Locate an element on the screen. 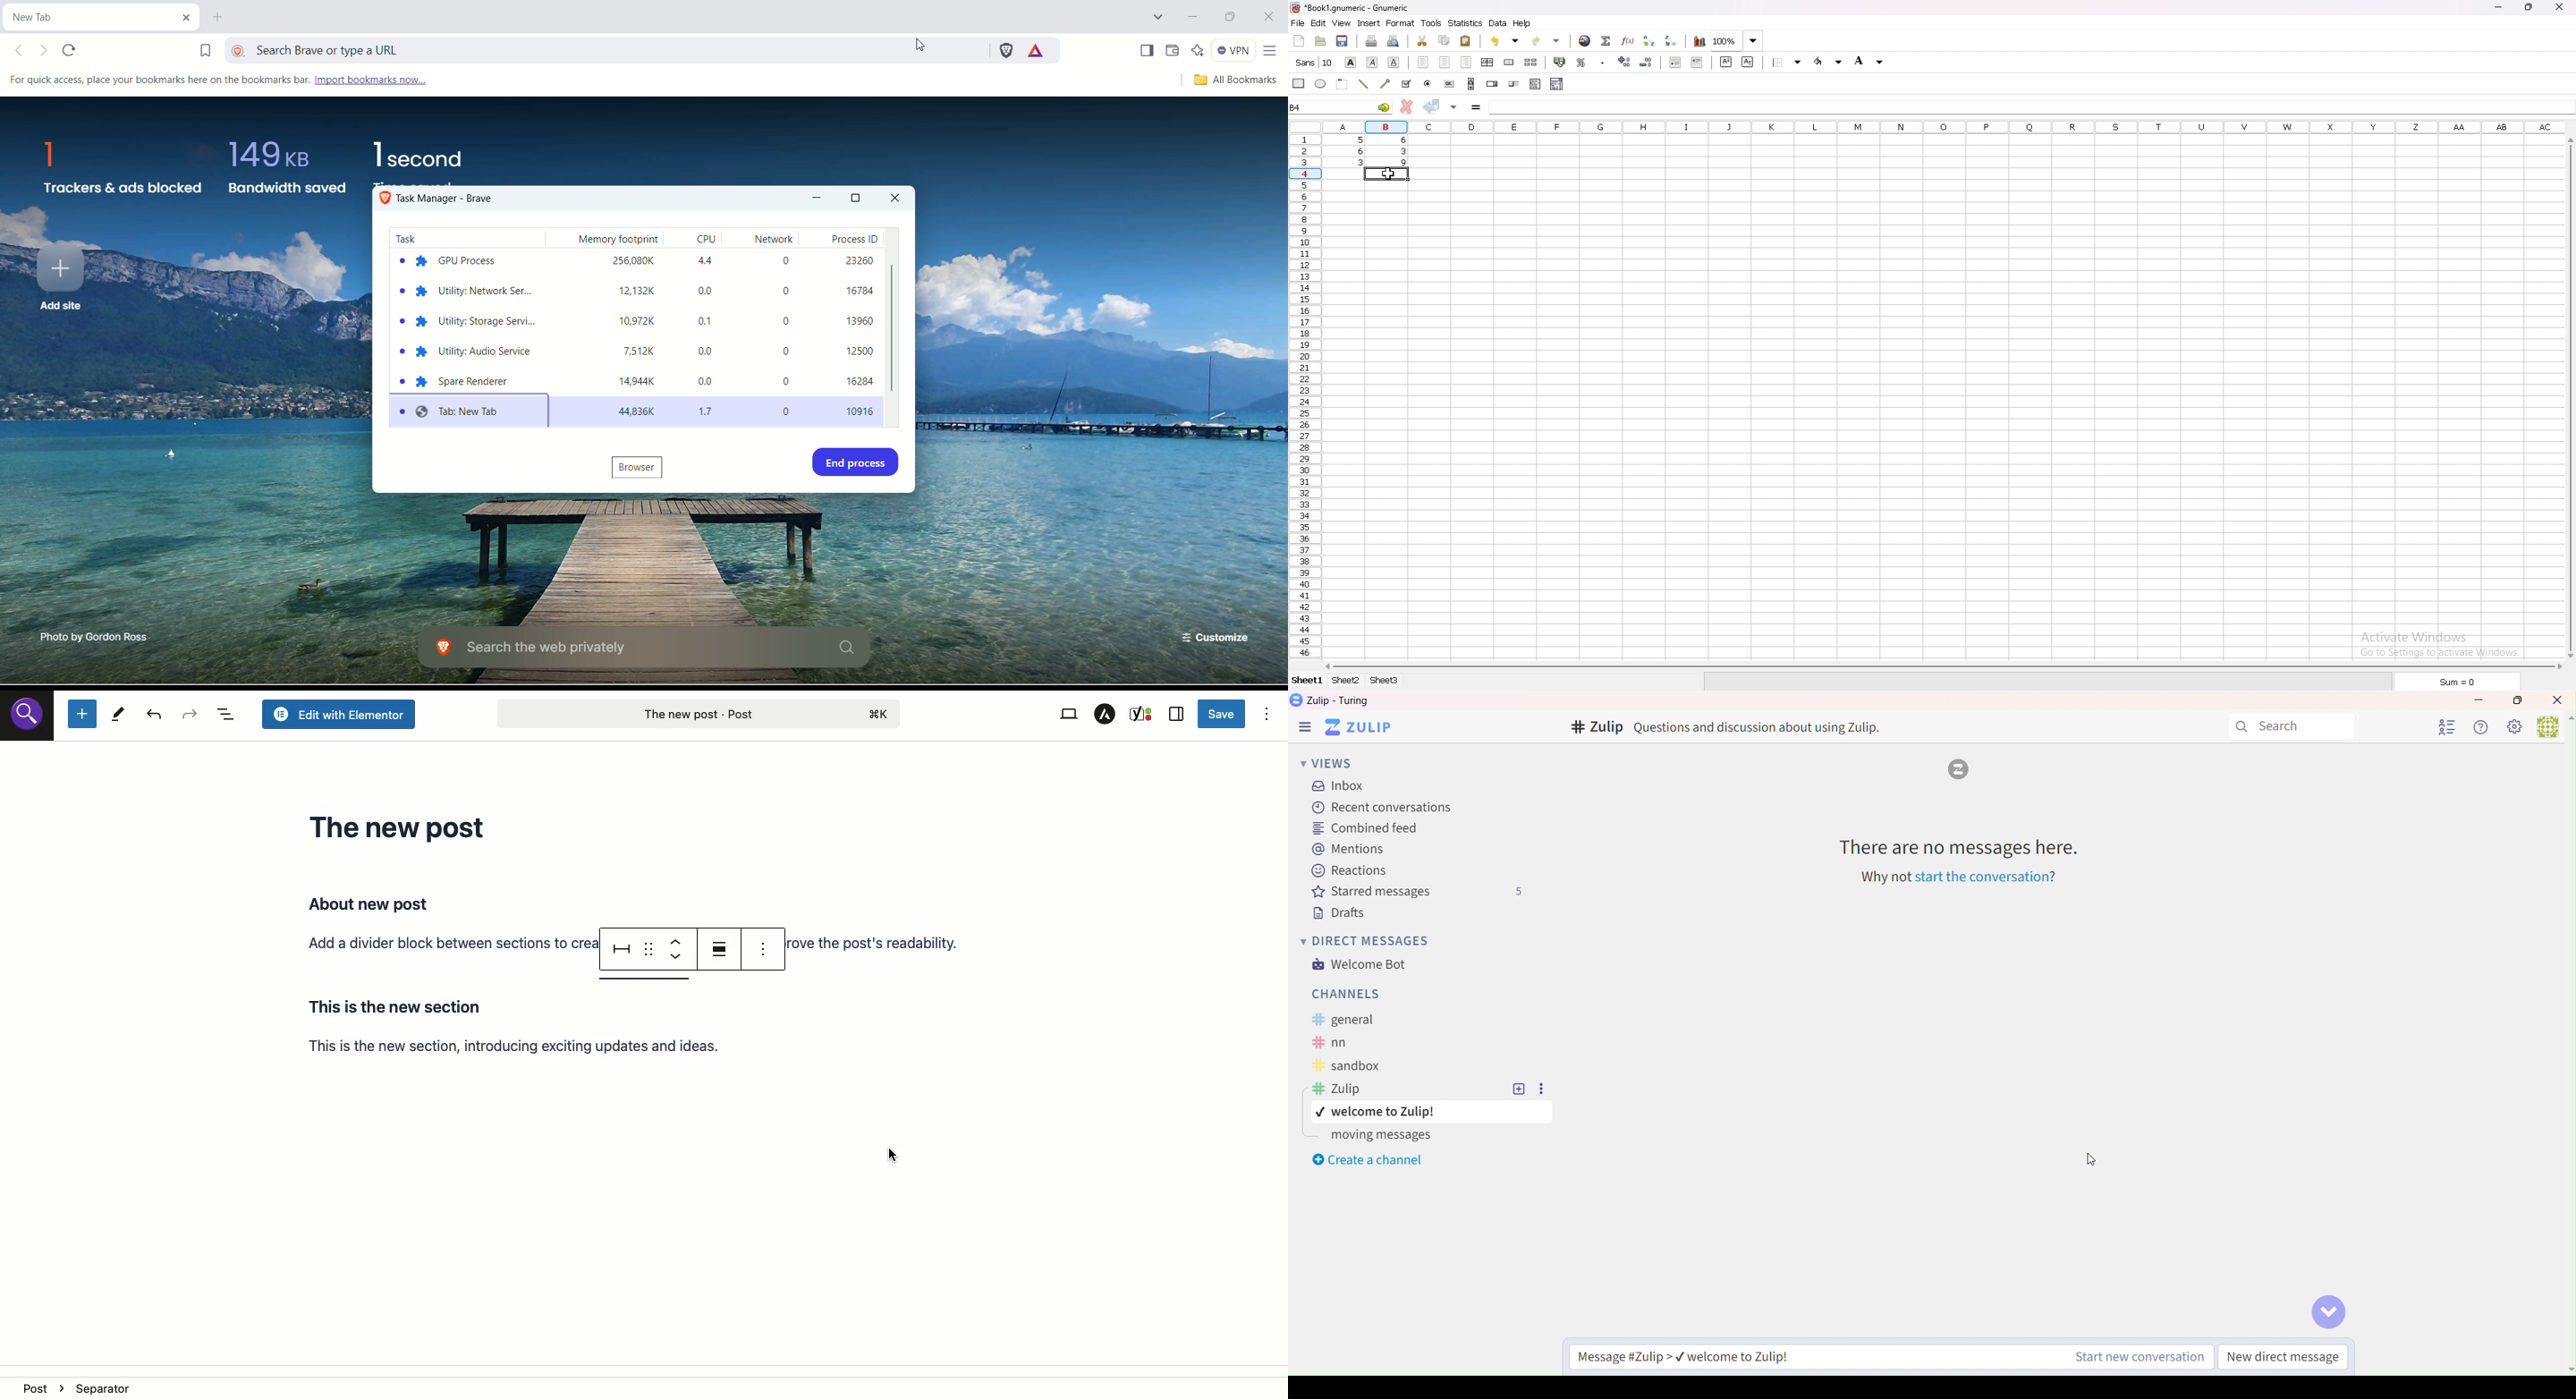  Options is located at coordinates (763, 946).